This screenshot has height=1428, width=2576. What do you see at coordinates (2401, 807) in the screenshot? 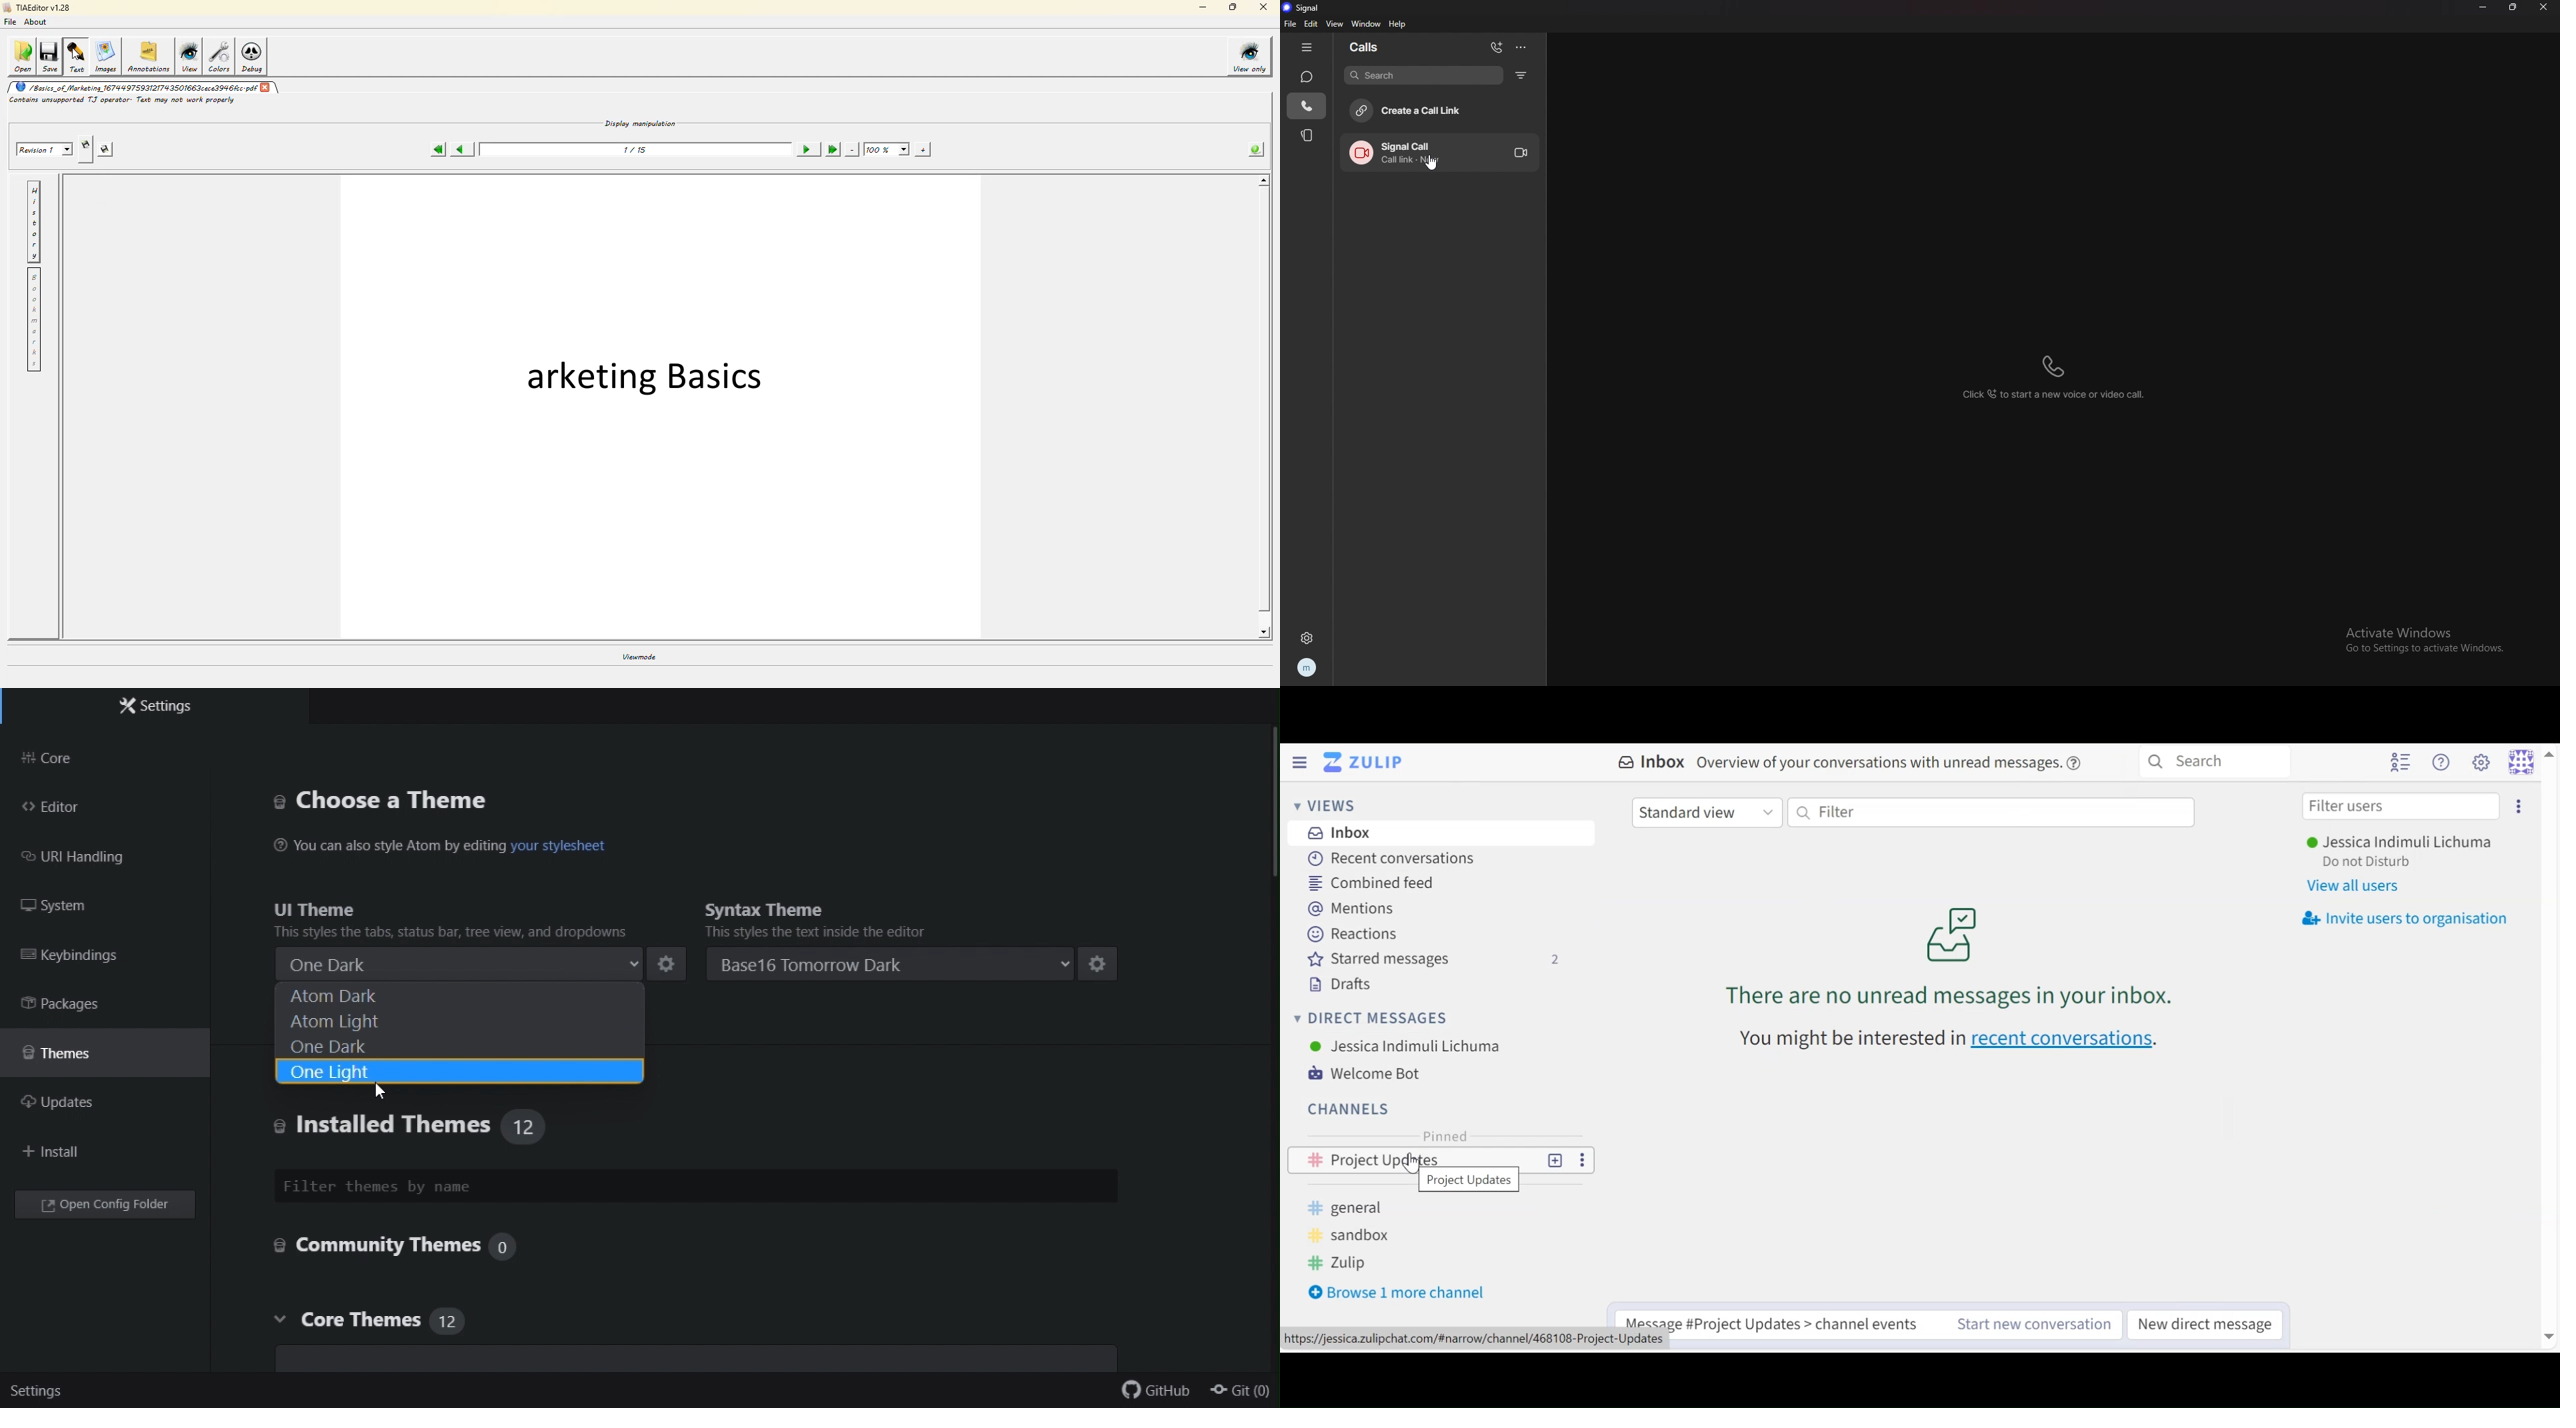
I see `Filter users` at bounding box center [2401, 807].